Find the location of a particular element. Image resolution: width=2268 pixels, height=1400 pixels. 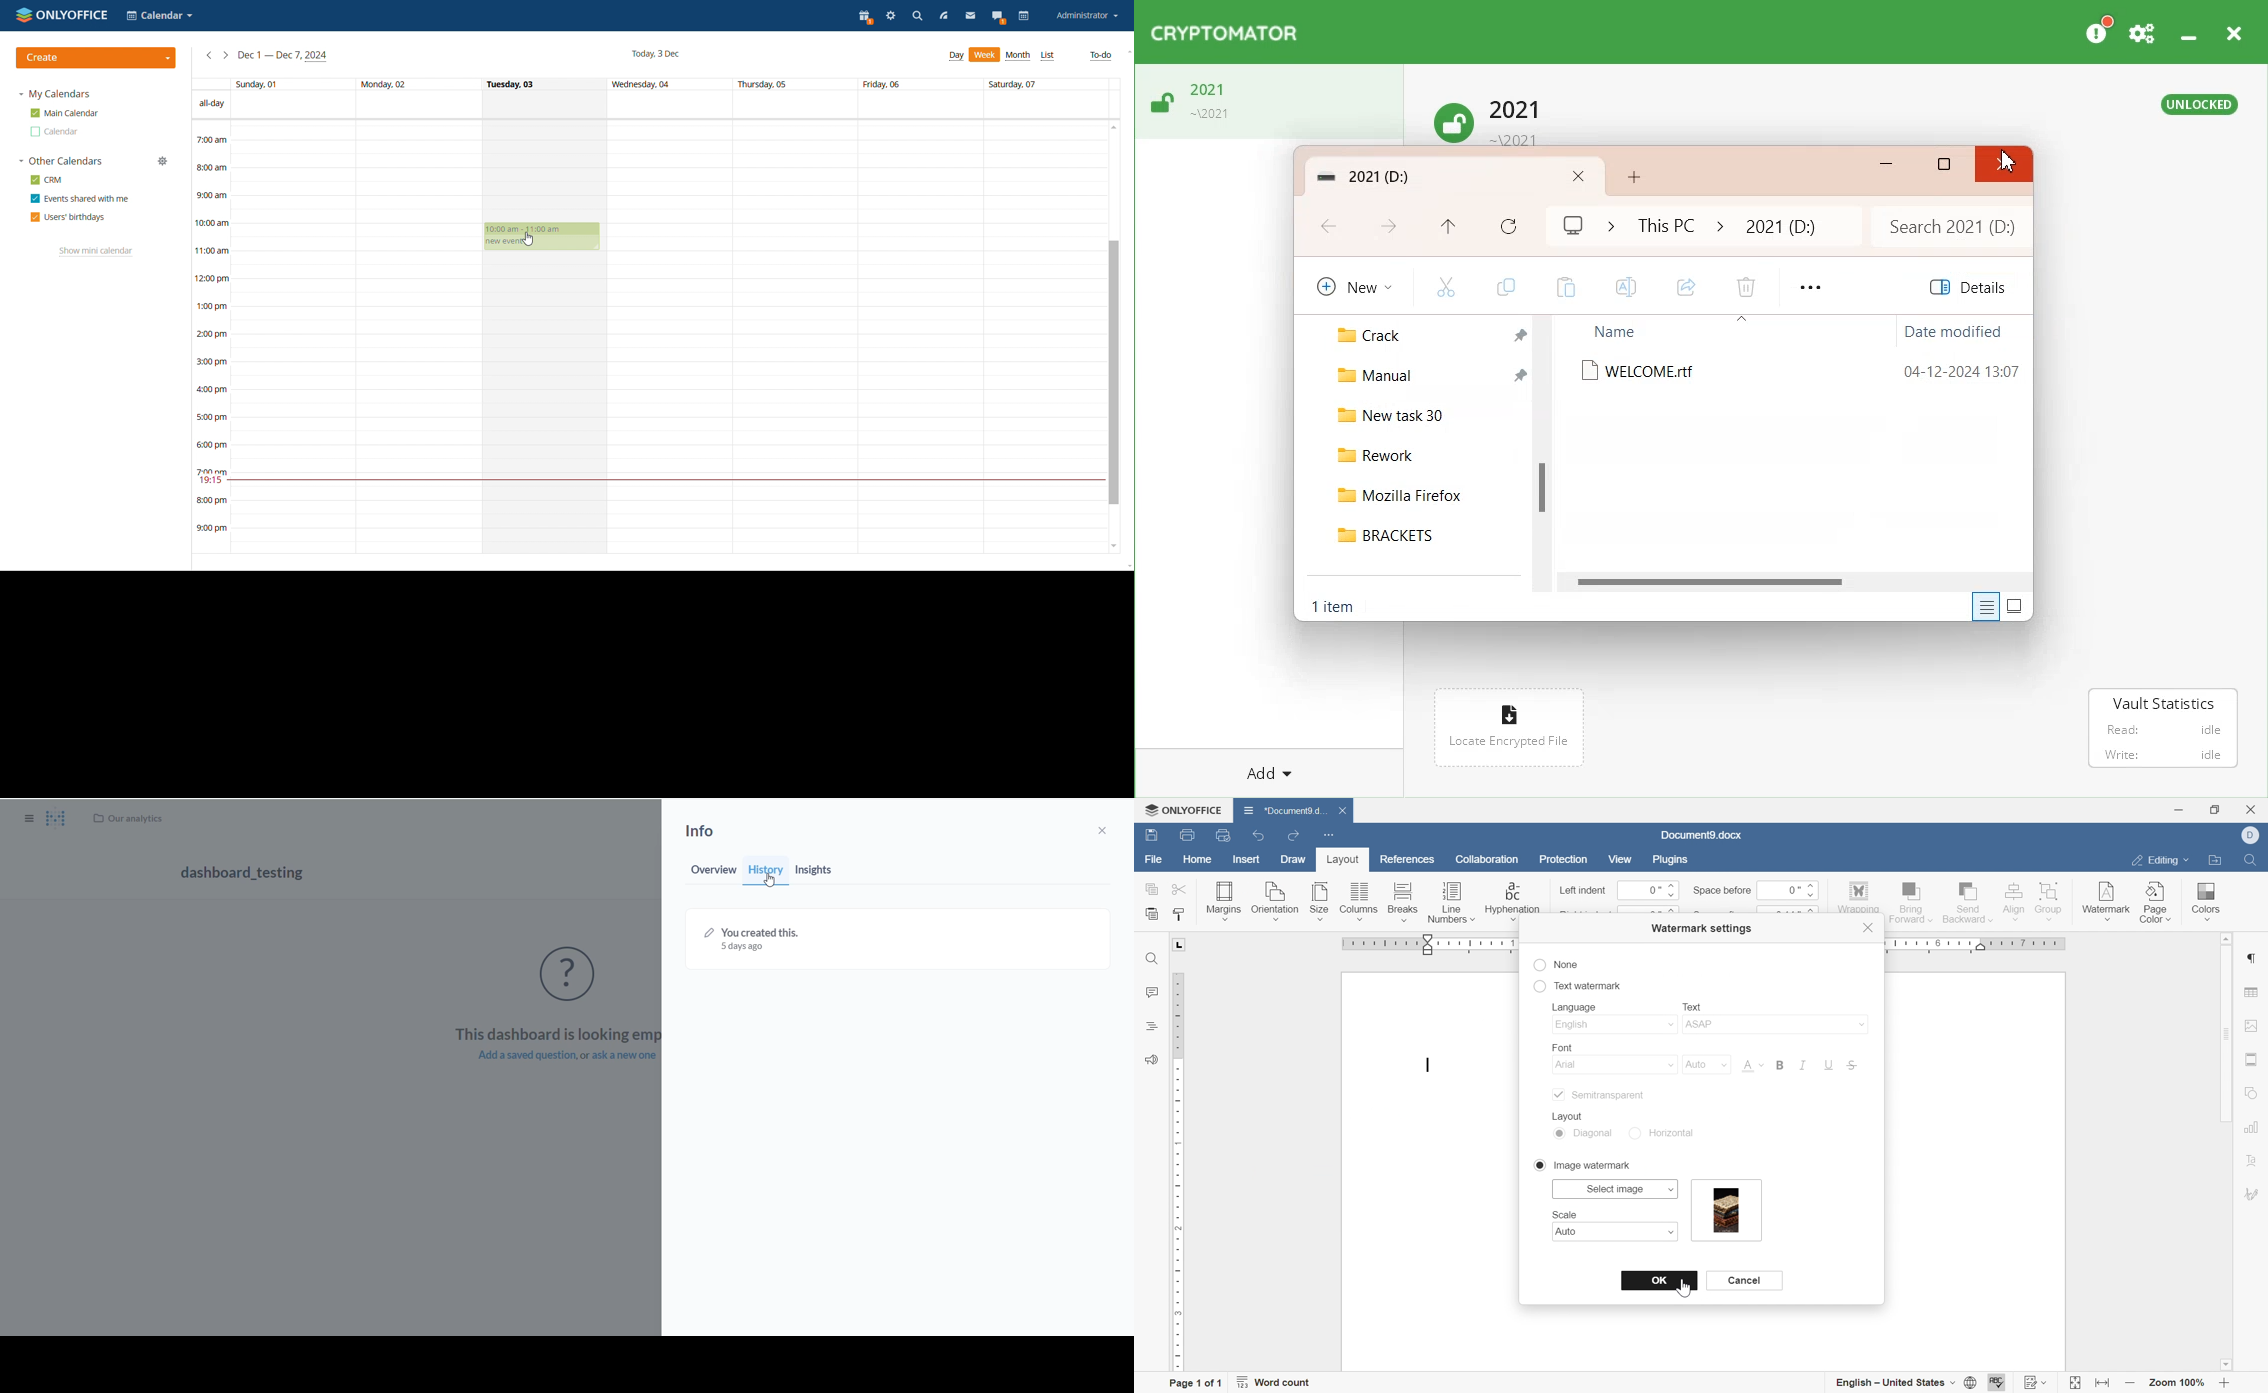

asap is located at coordinates (1774, 1027).